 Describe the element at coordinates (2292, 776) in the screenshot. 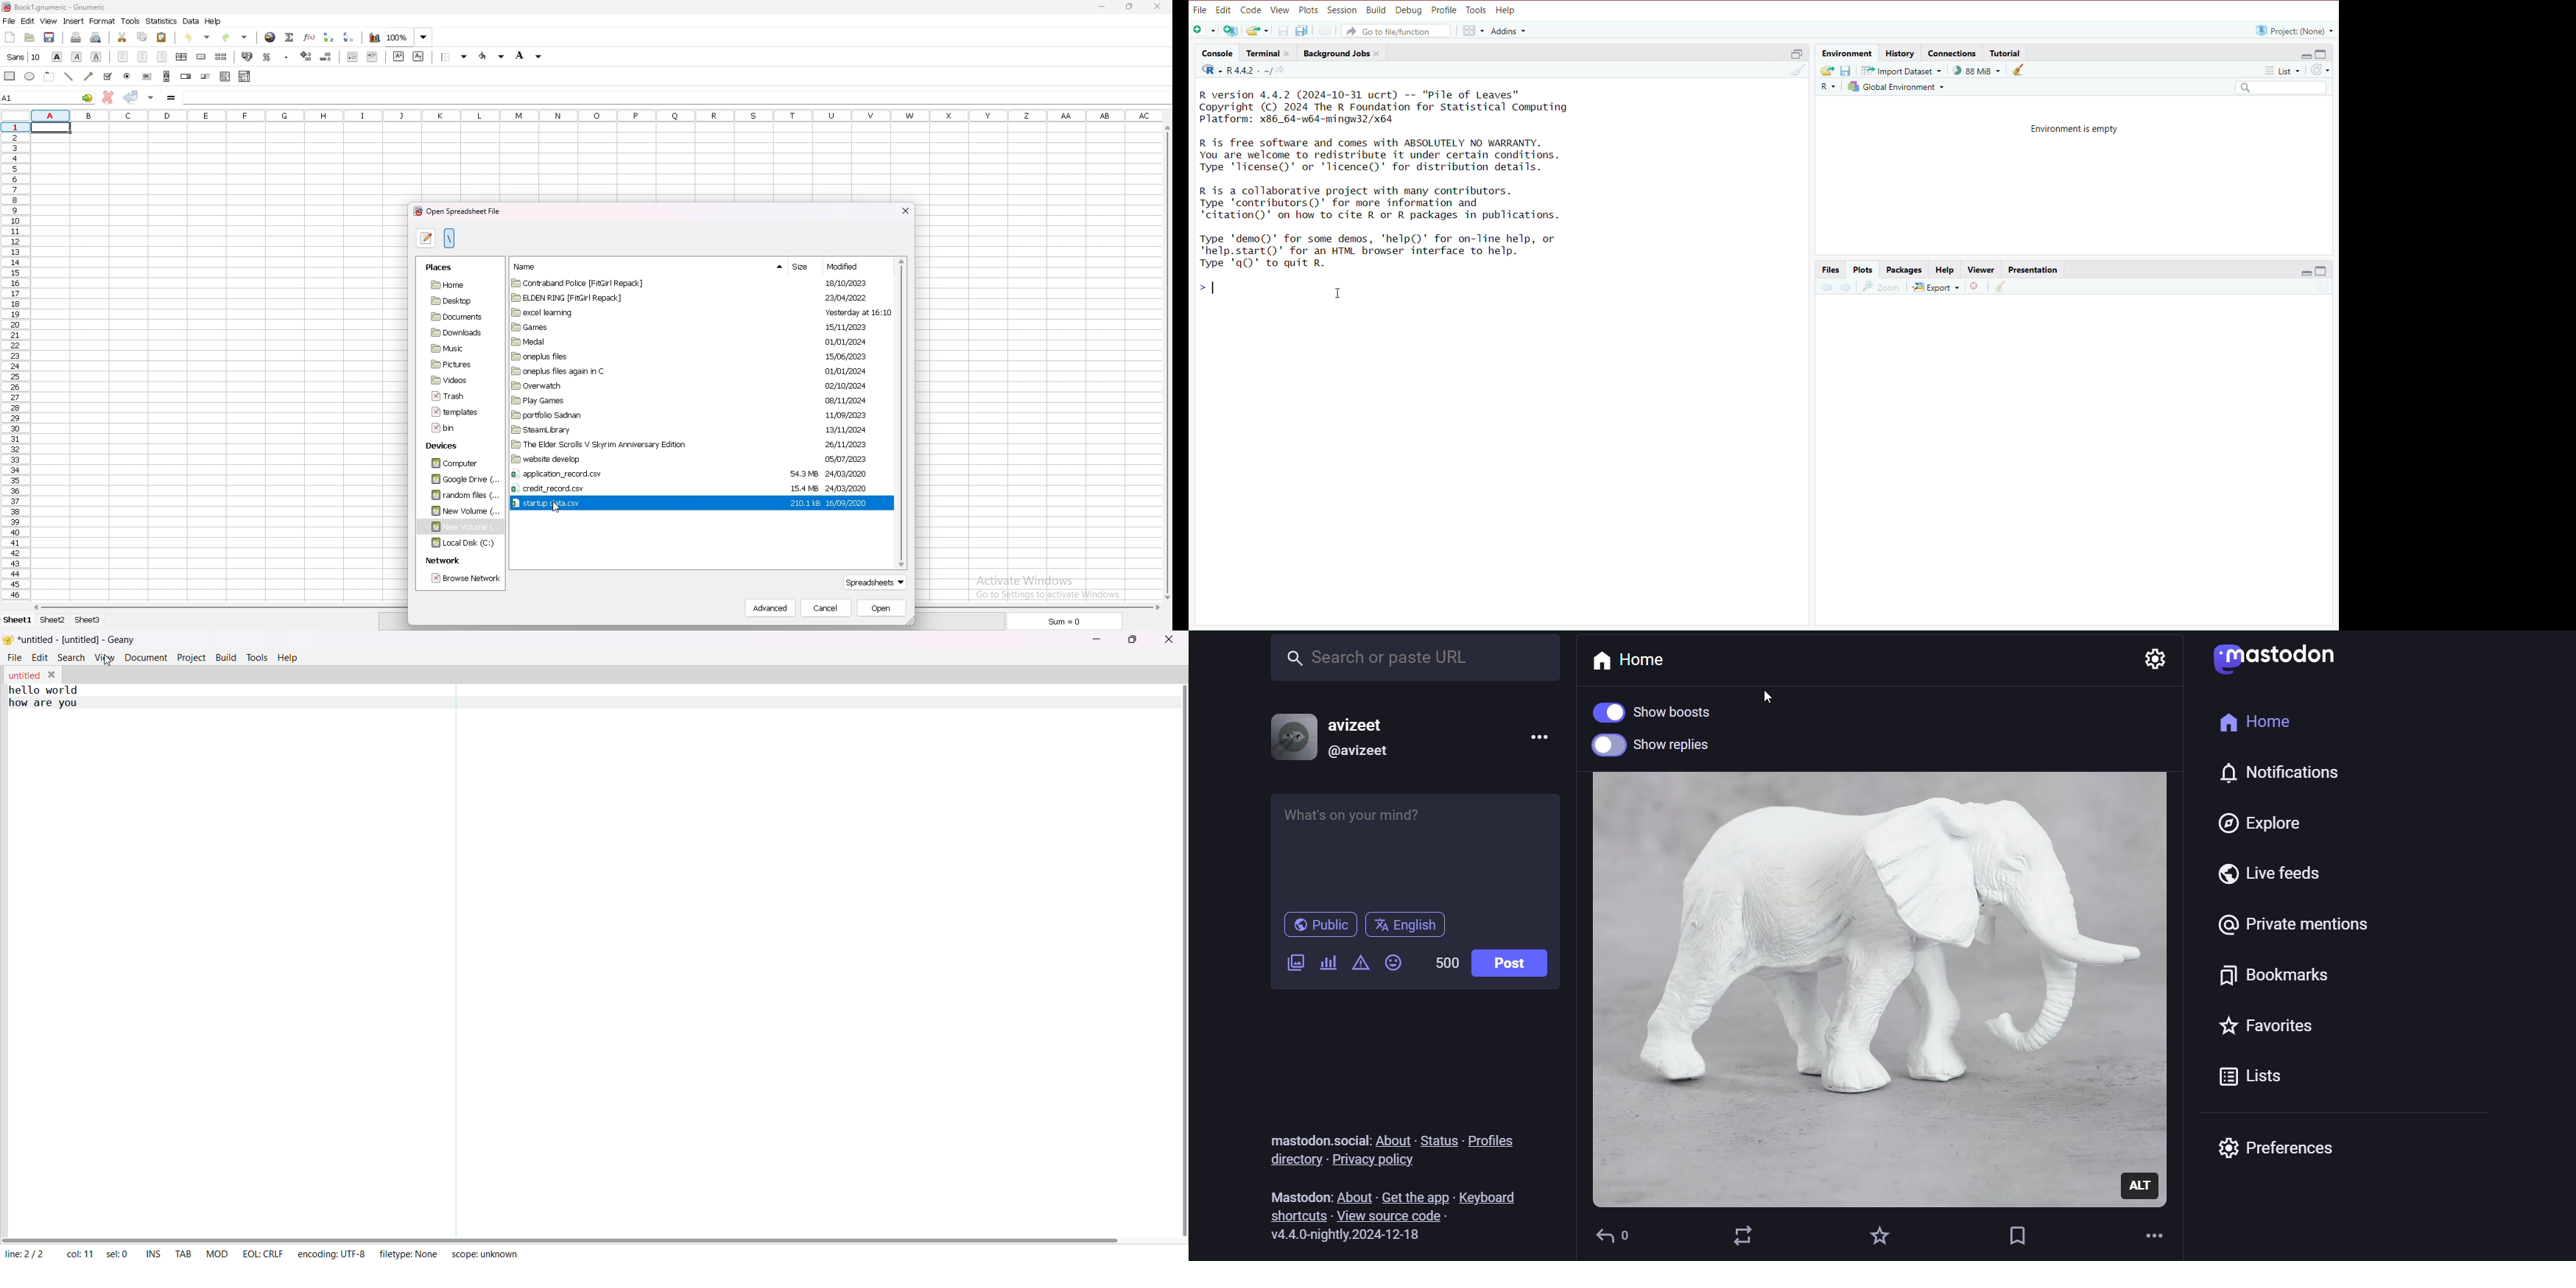

I see `notification` at that location.